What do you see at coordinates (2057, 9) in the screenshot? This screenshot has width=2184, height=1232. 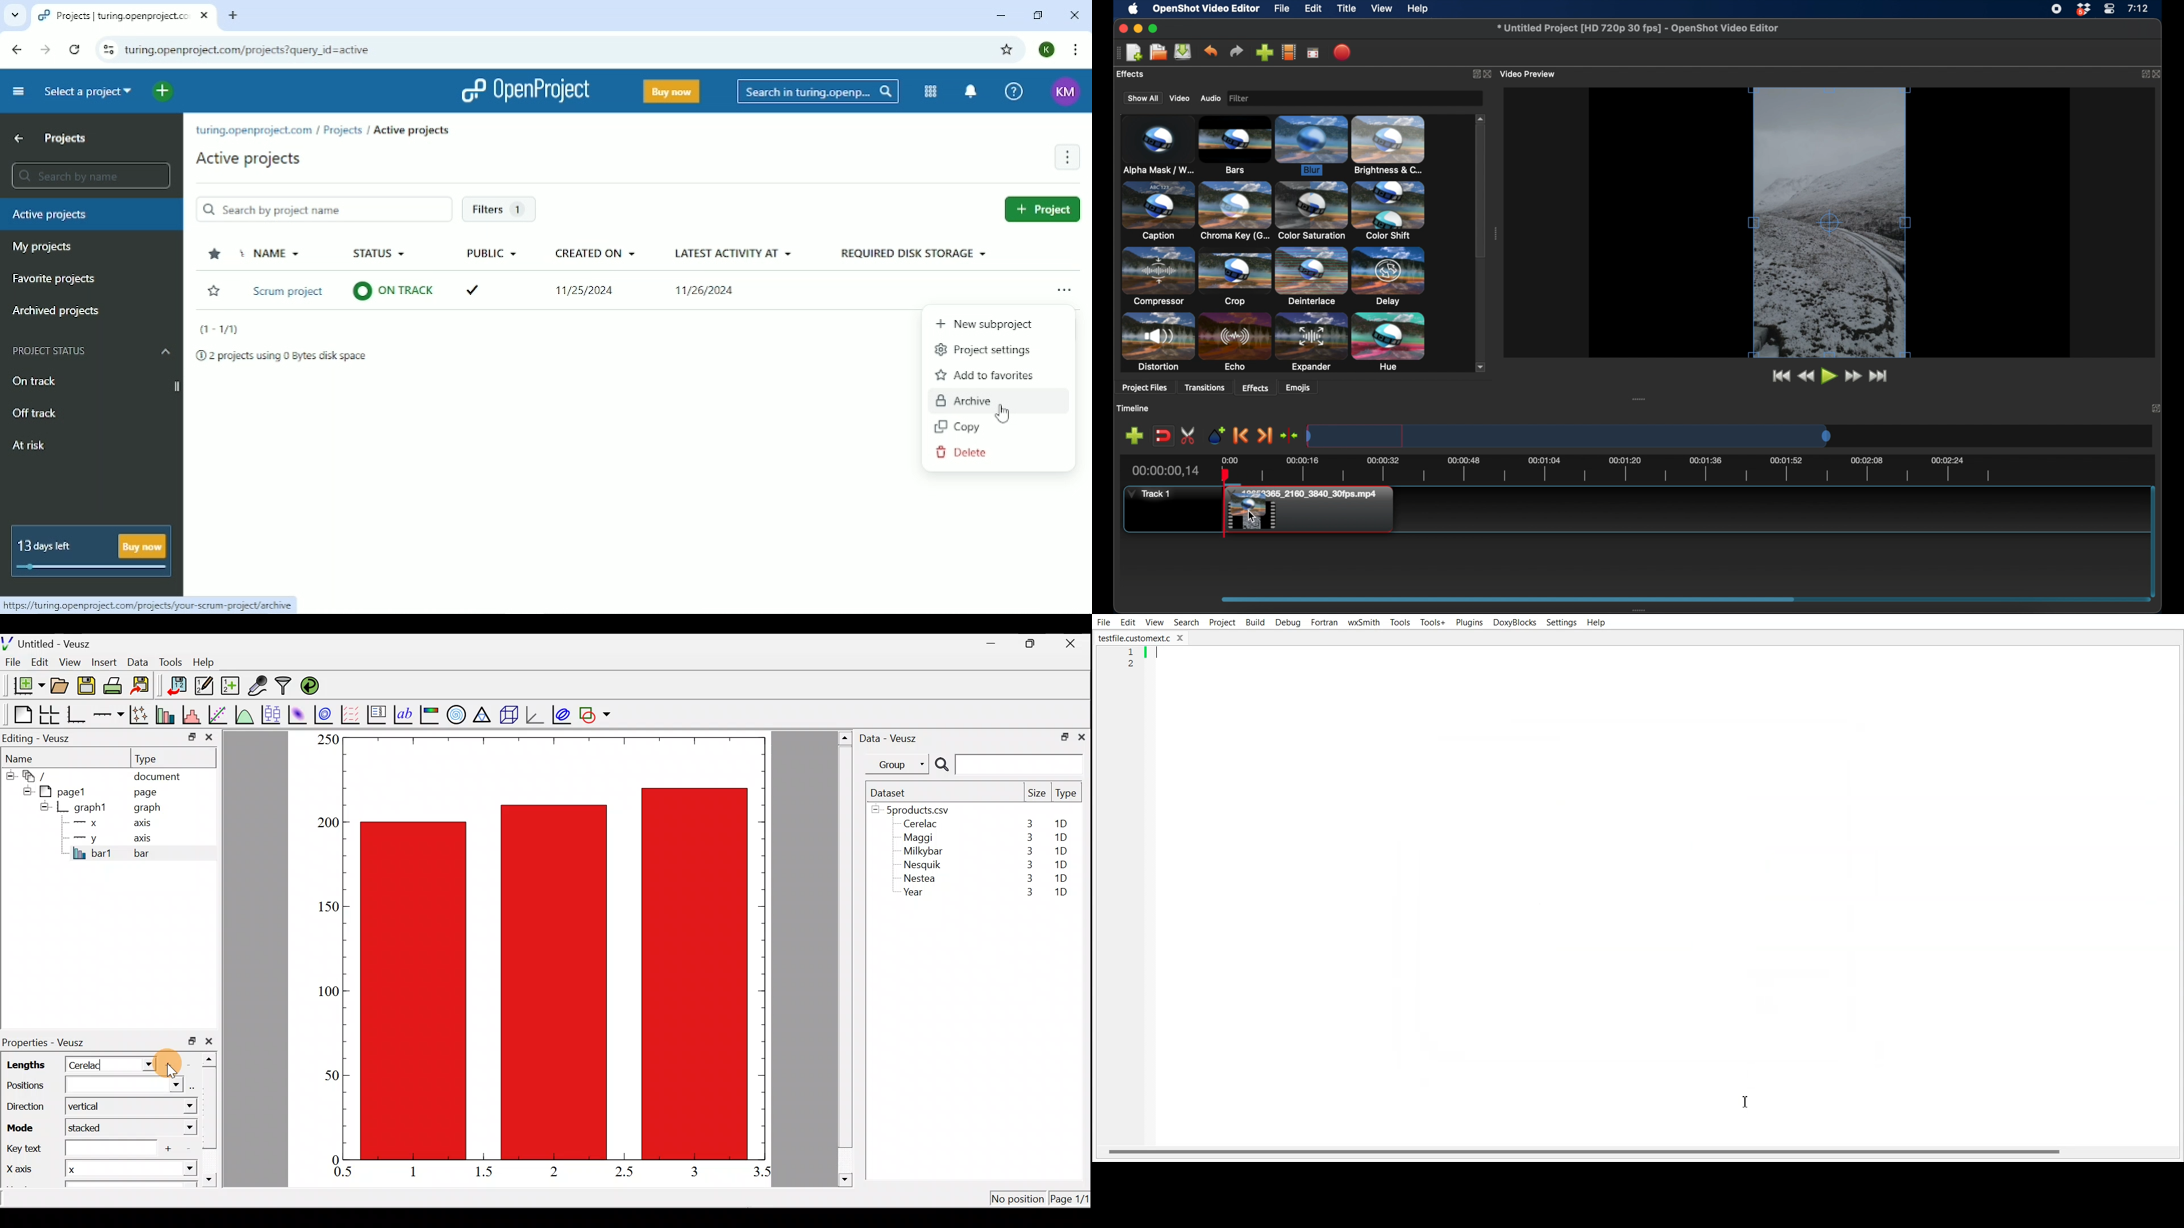 I see `screen recorder icon` at bounding box center [2057, 9].